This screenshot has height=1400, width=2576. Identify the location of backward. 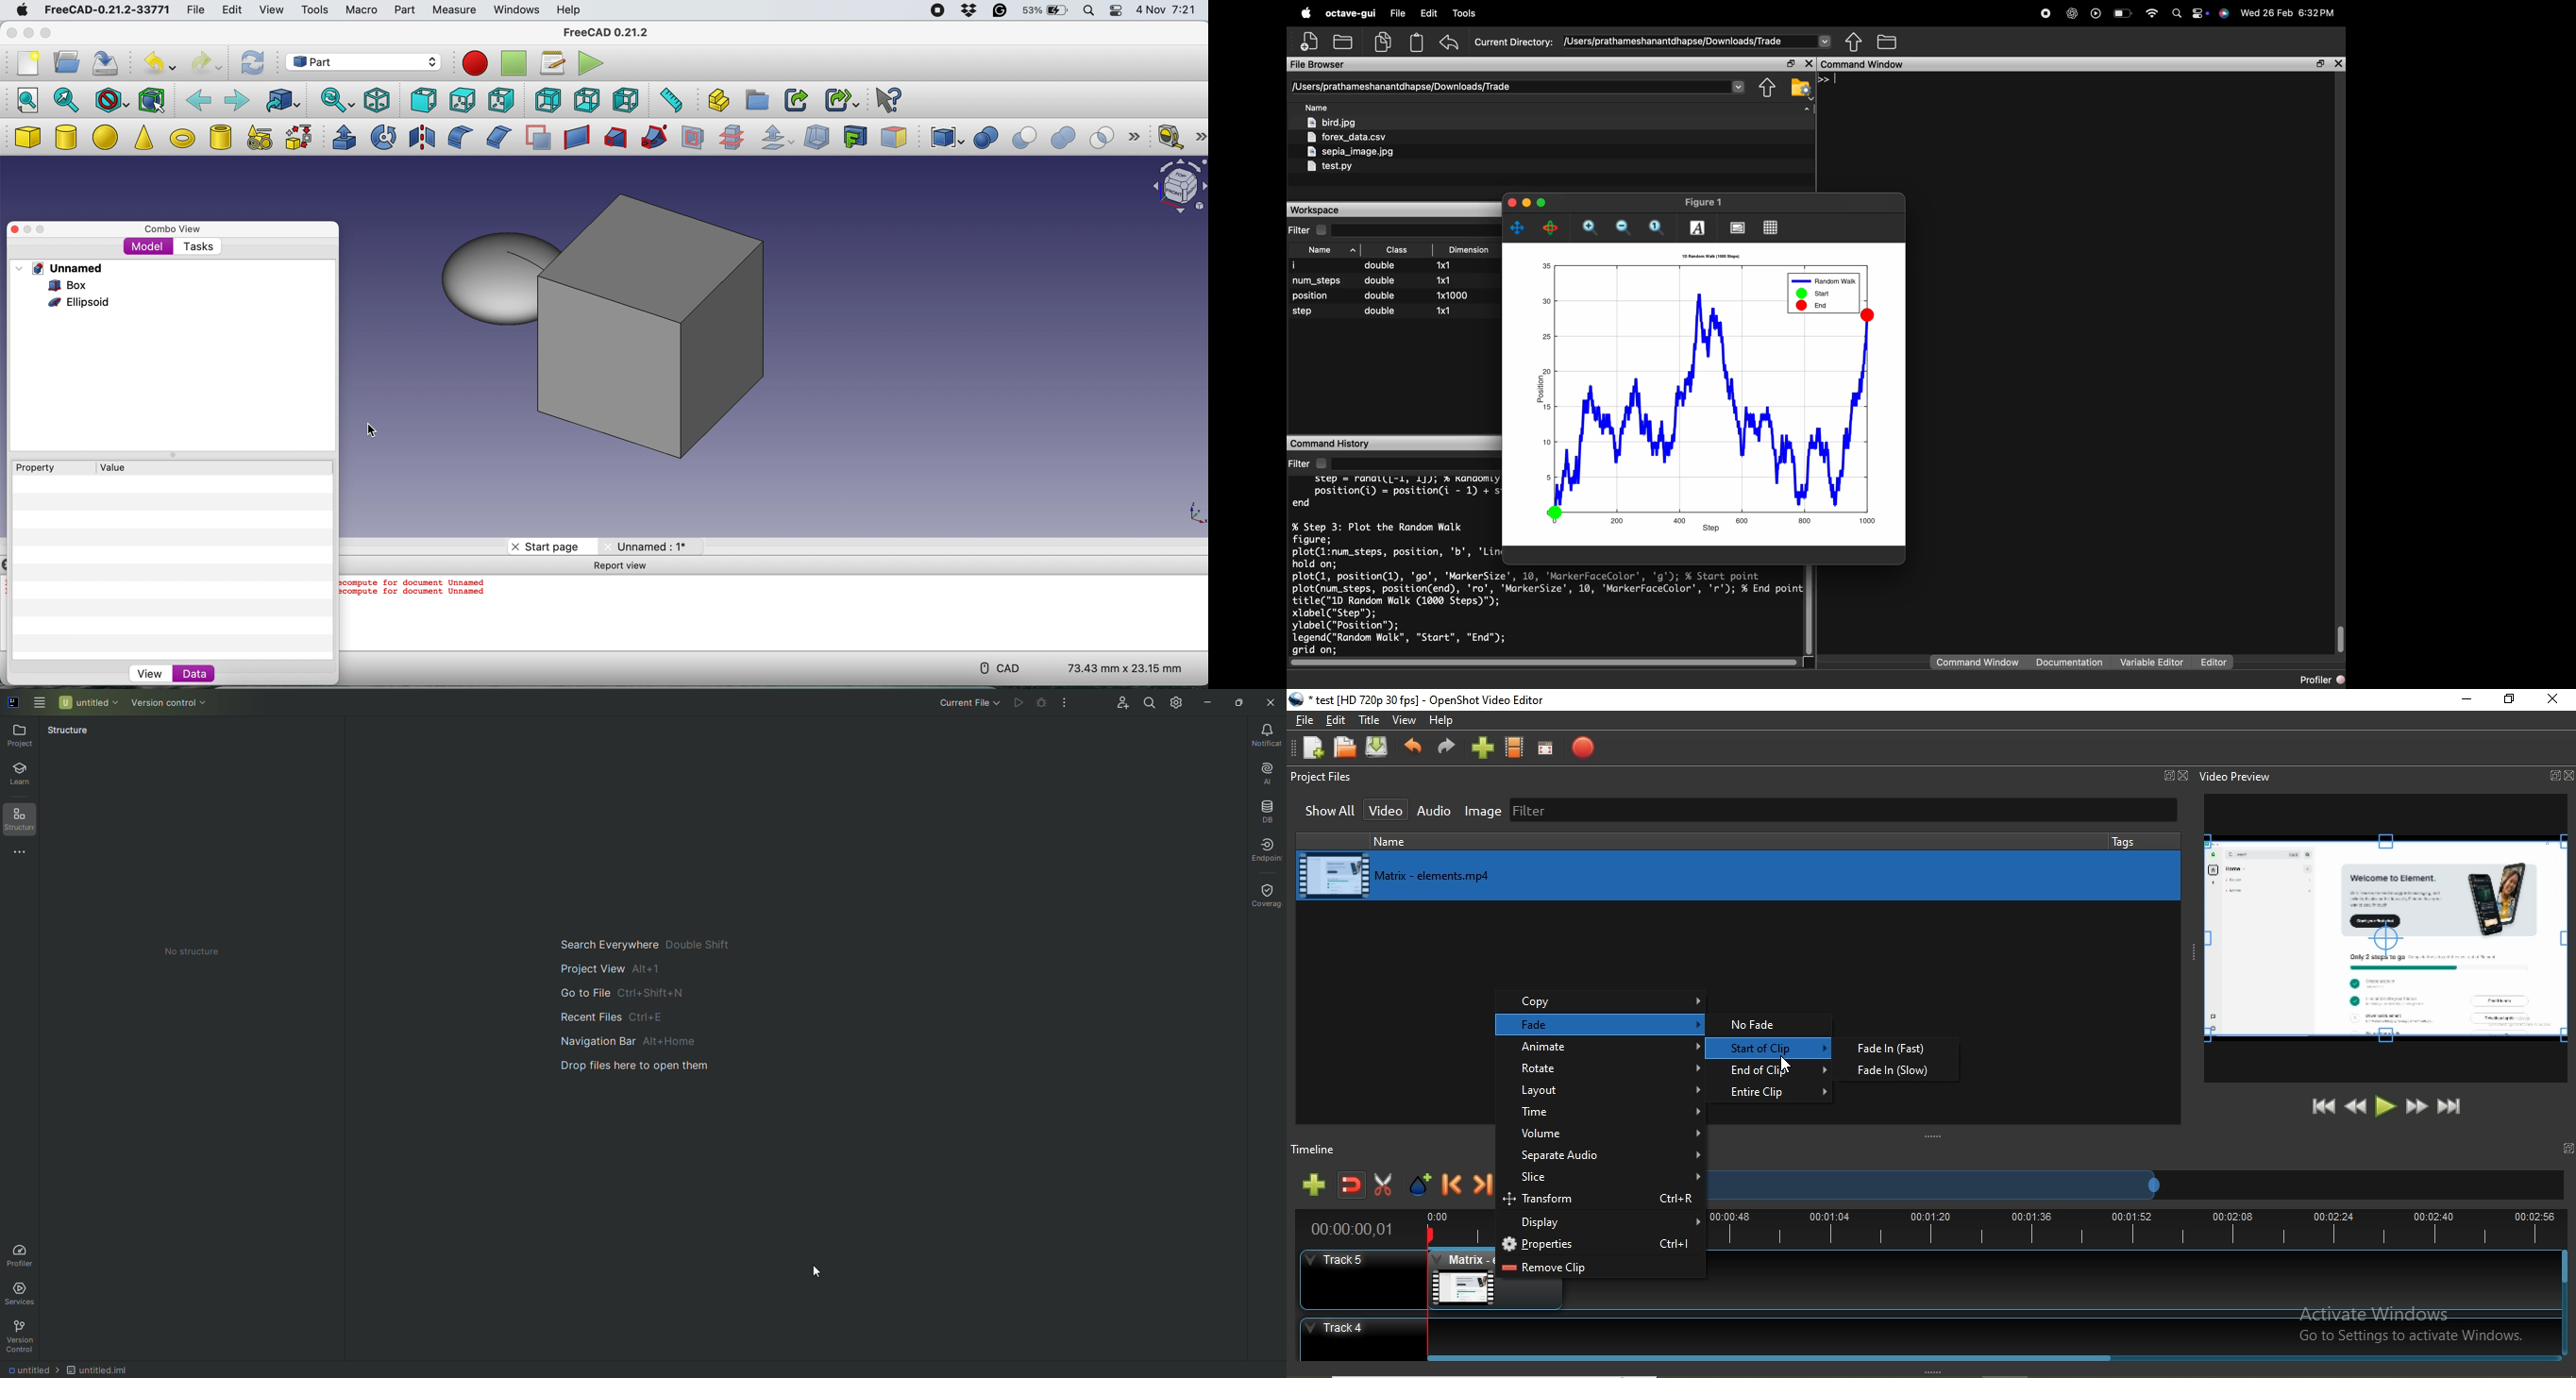
(199, 99).